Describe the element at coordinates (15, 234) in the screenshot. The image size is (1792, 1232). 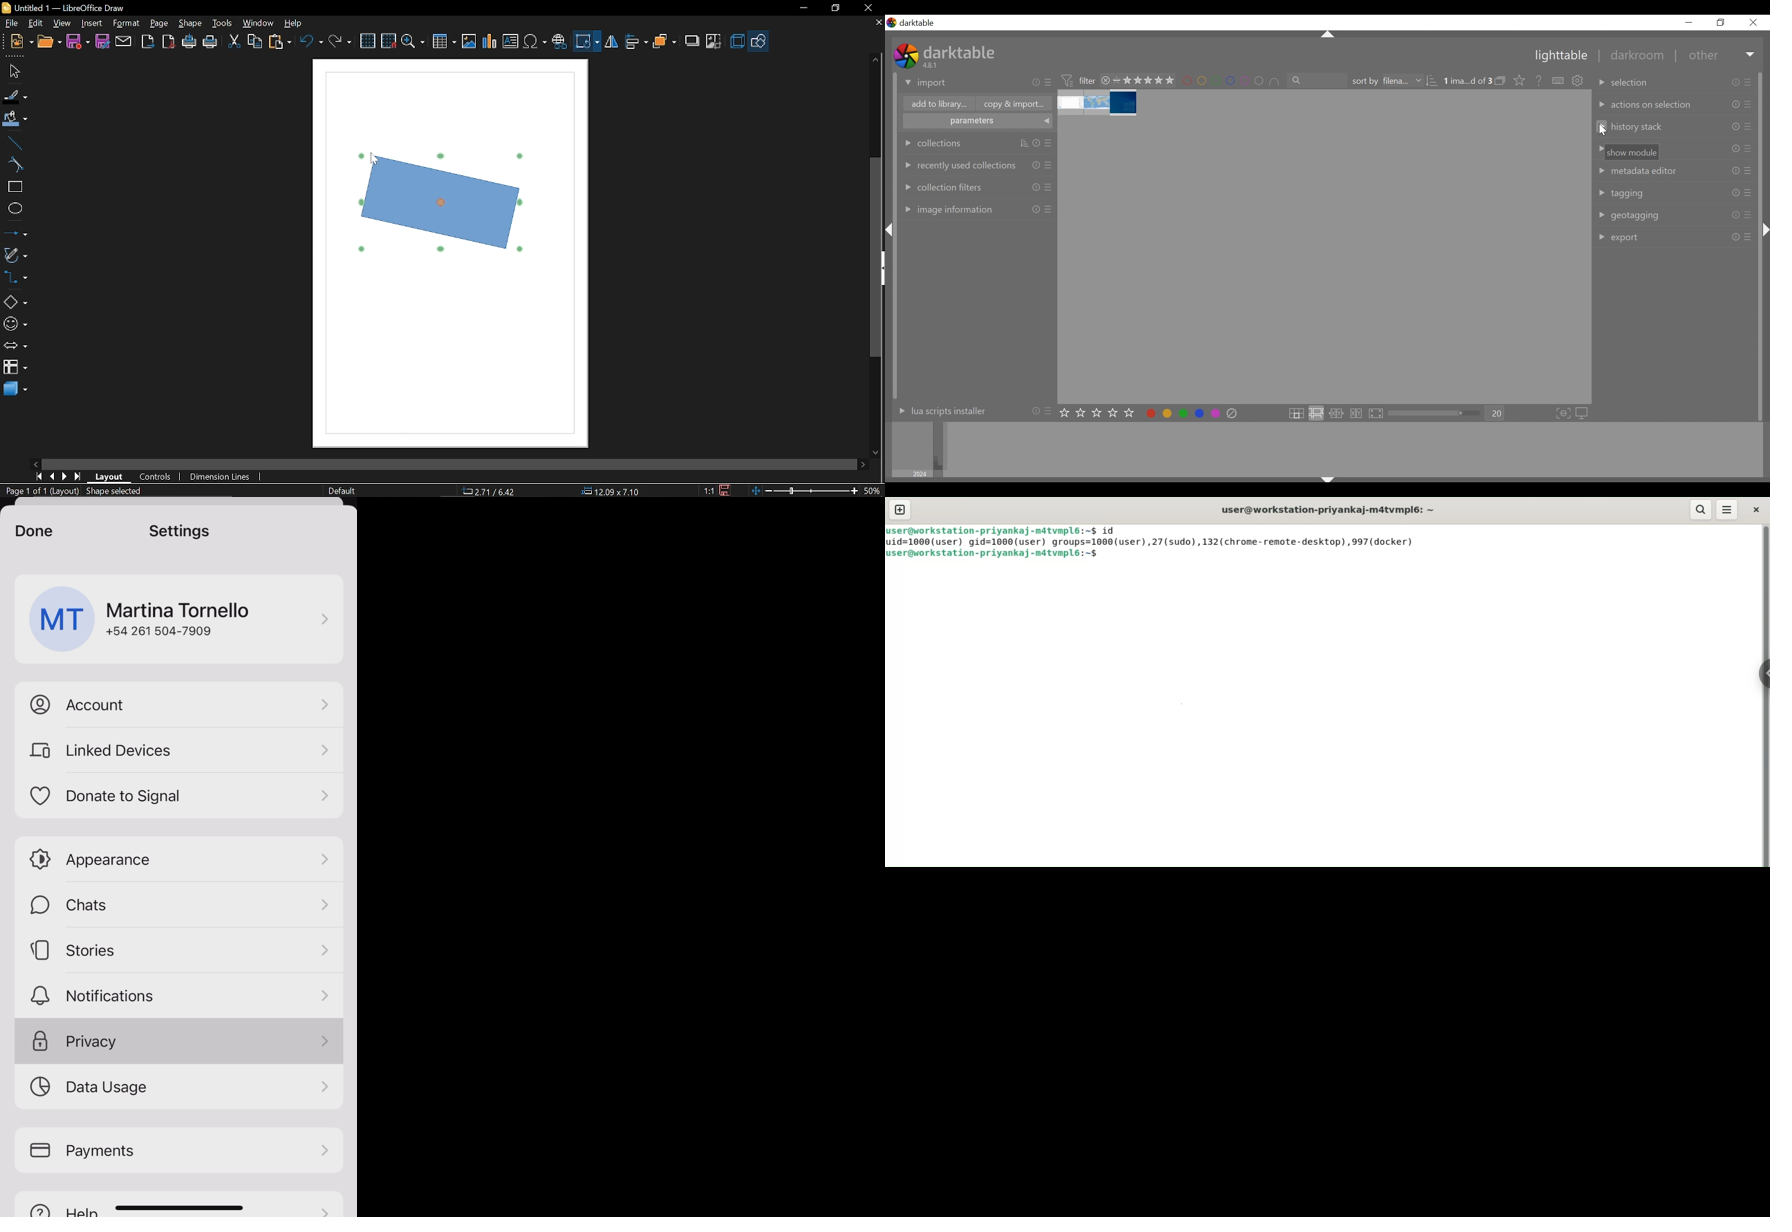
I see `lines and arrows` at that location.